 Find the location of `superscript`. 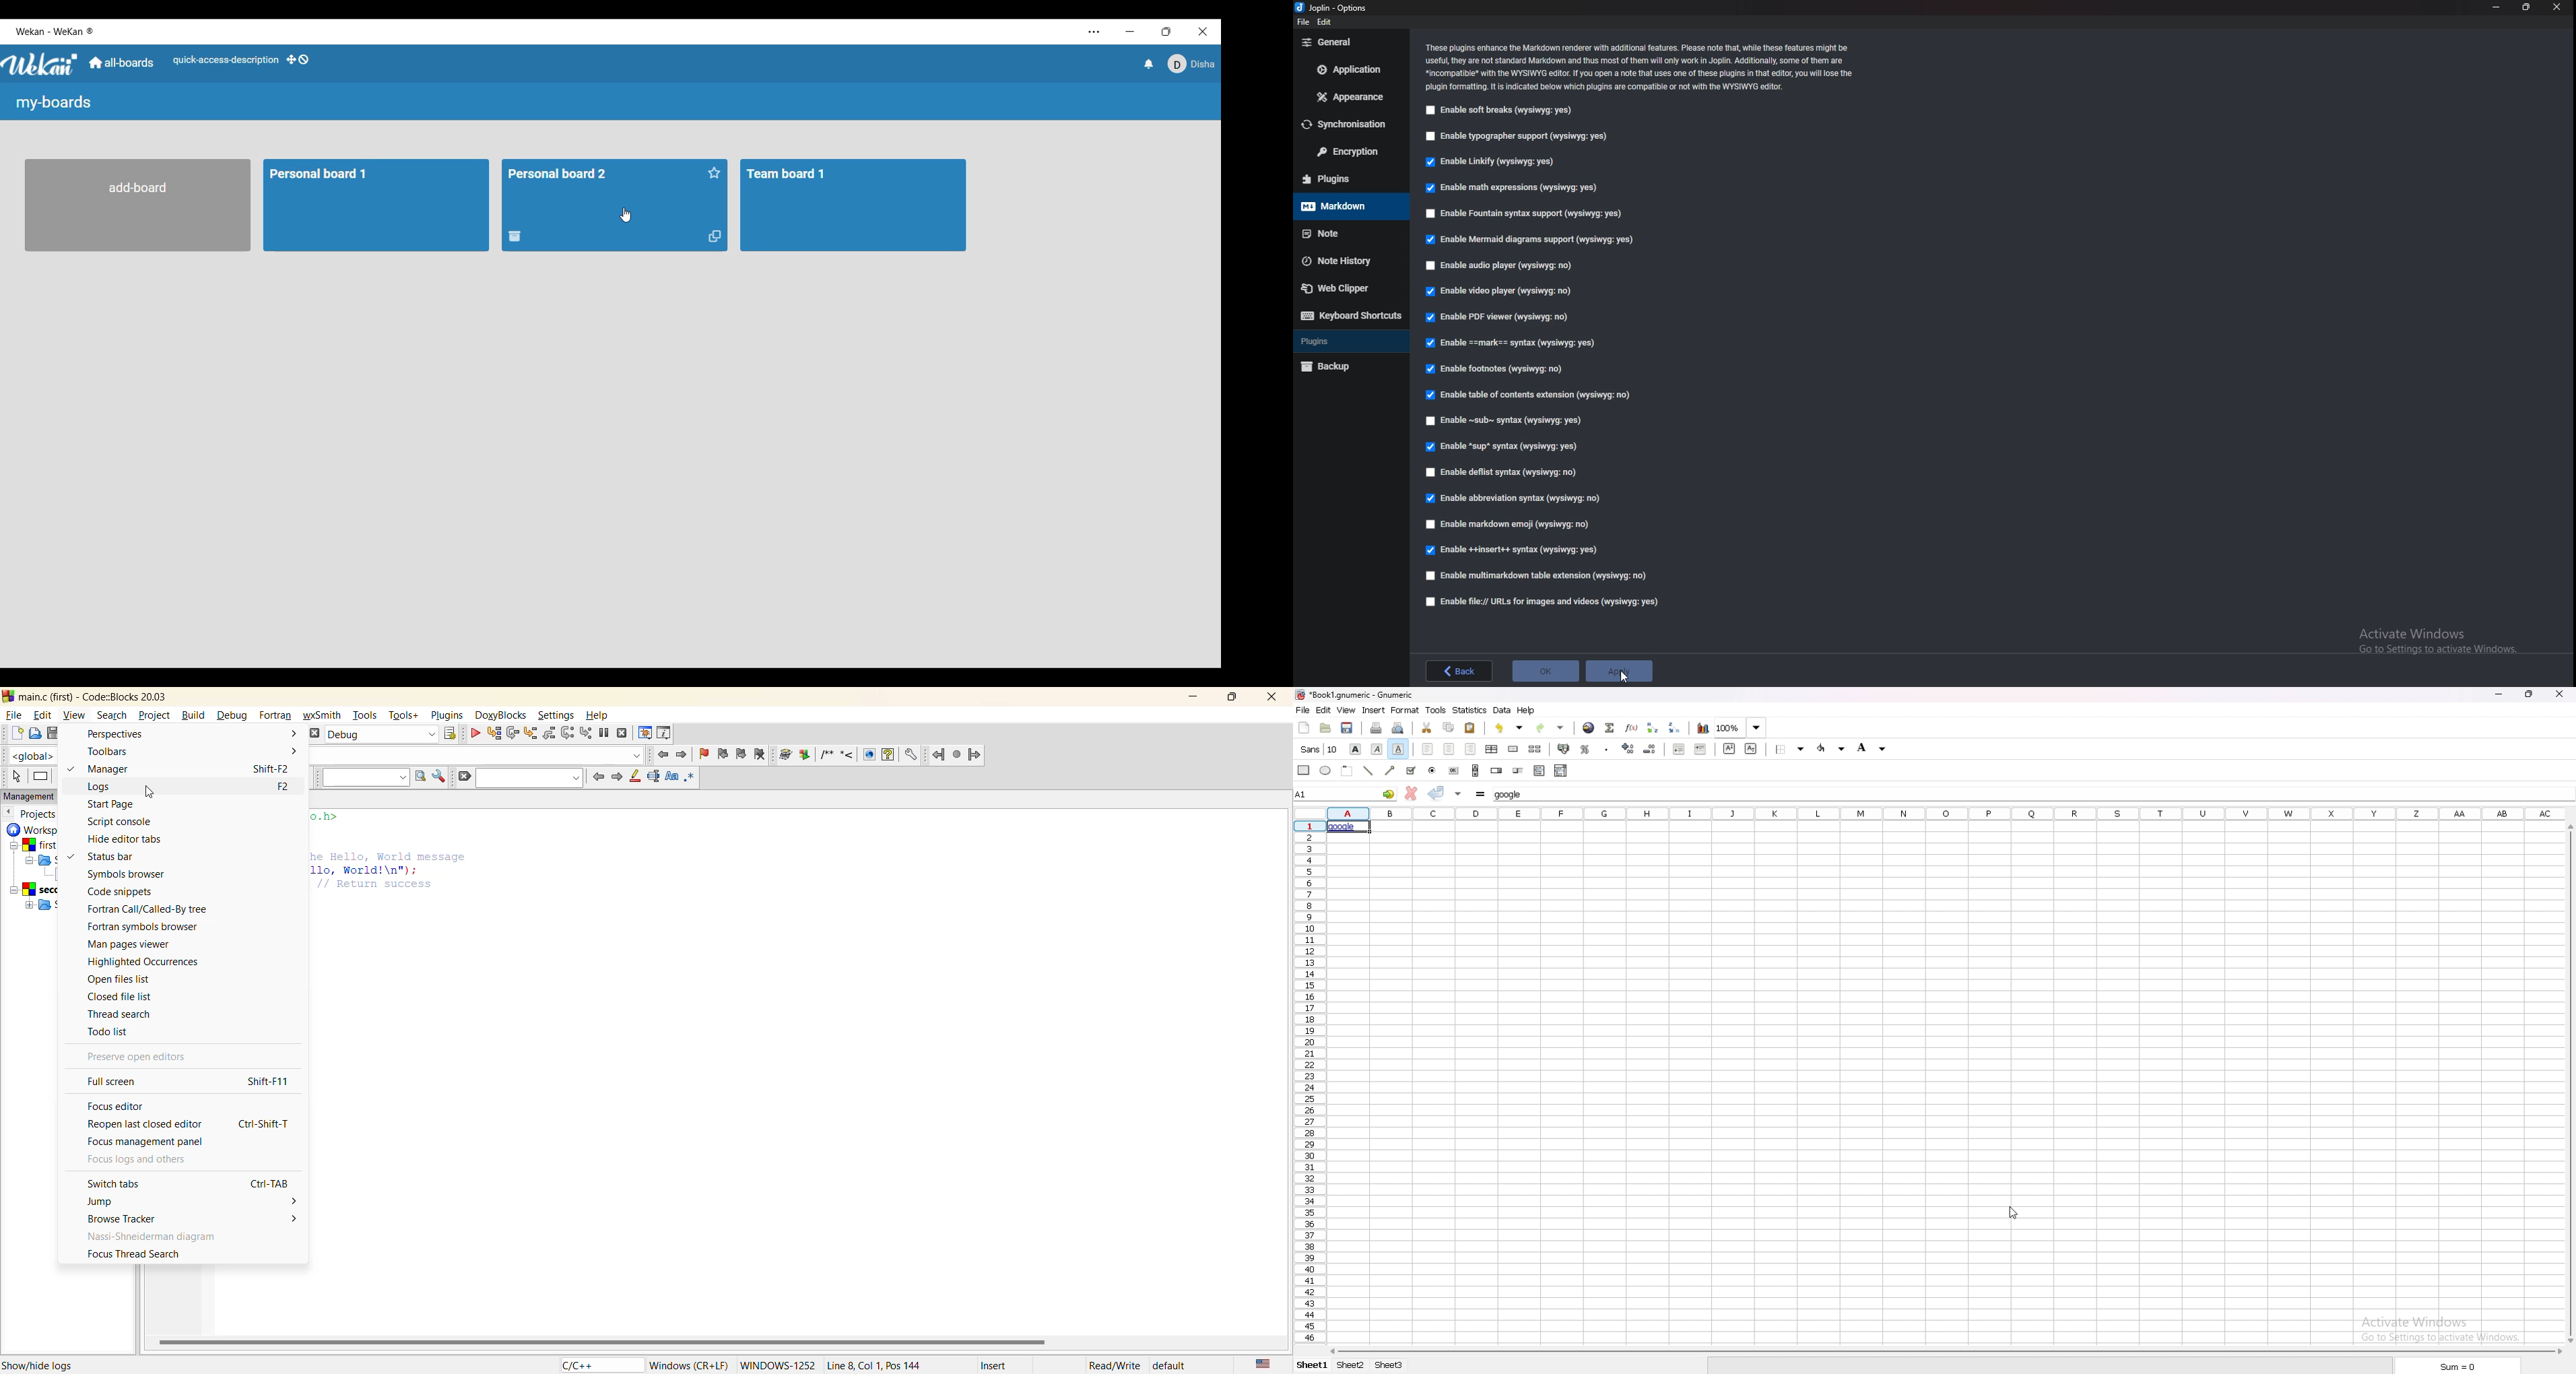

superscript is located at coordinates (1730, 748).